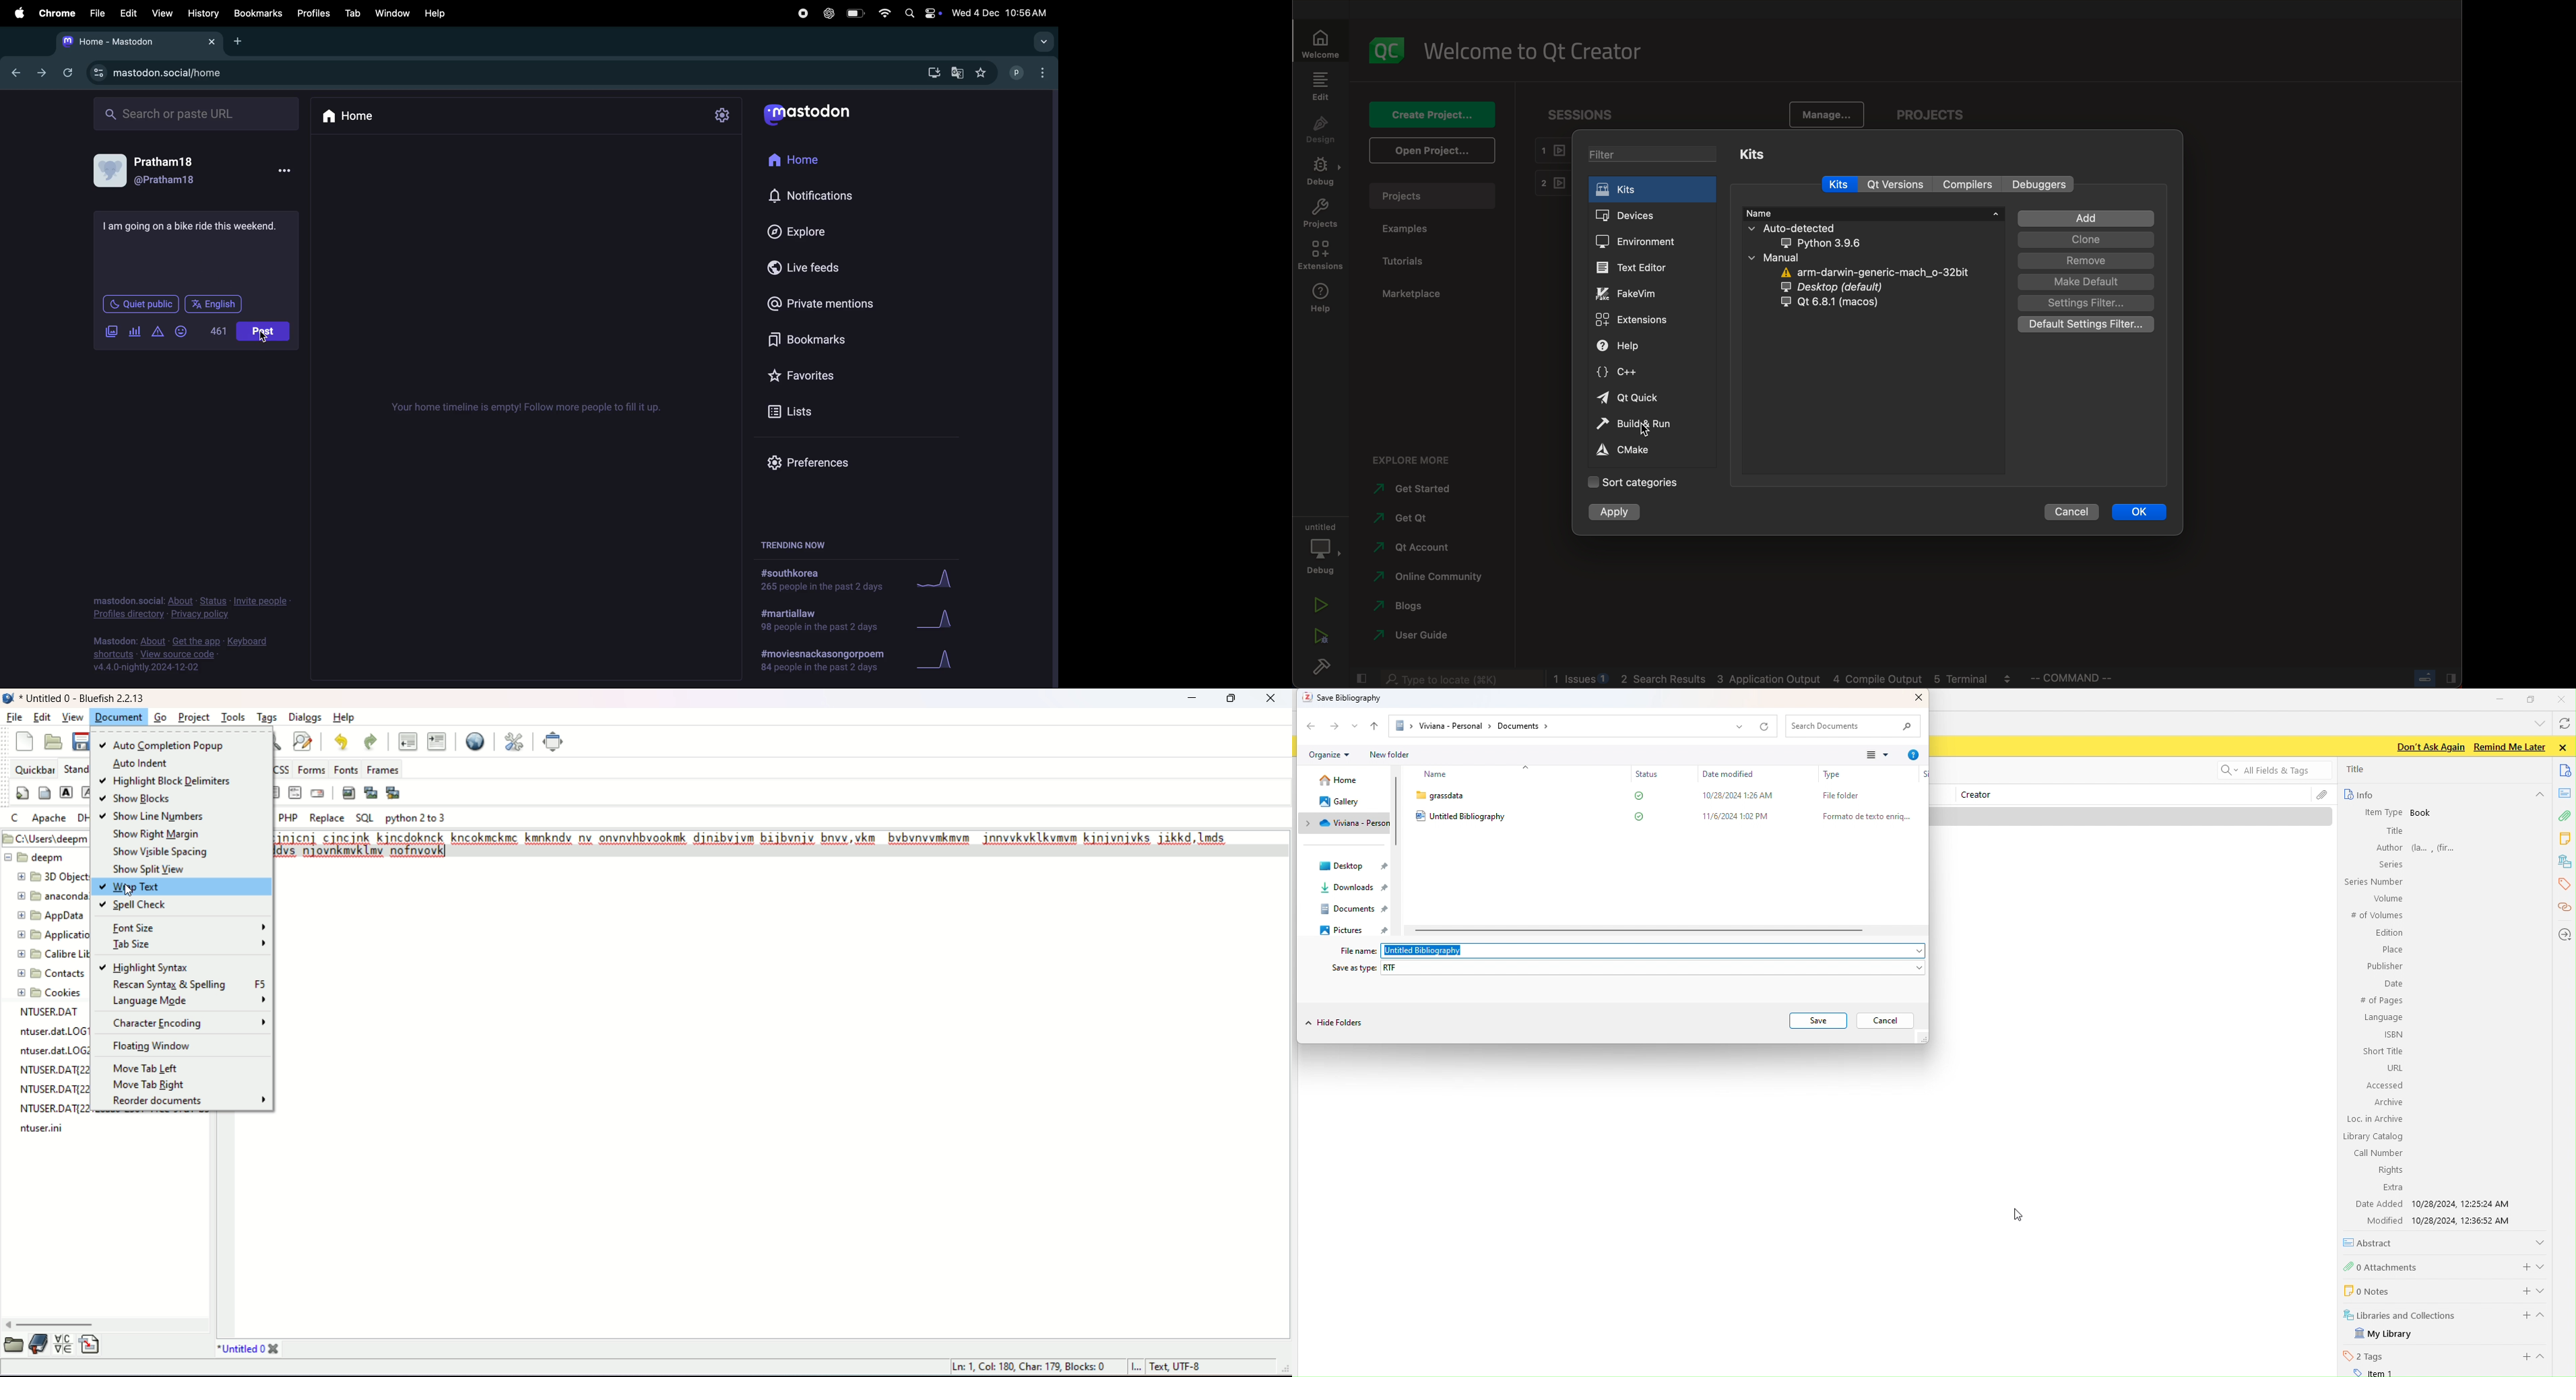  I want to click on Close, so click(2564, 699).